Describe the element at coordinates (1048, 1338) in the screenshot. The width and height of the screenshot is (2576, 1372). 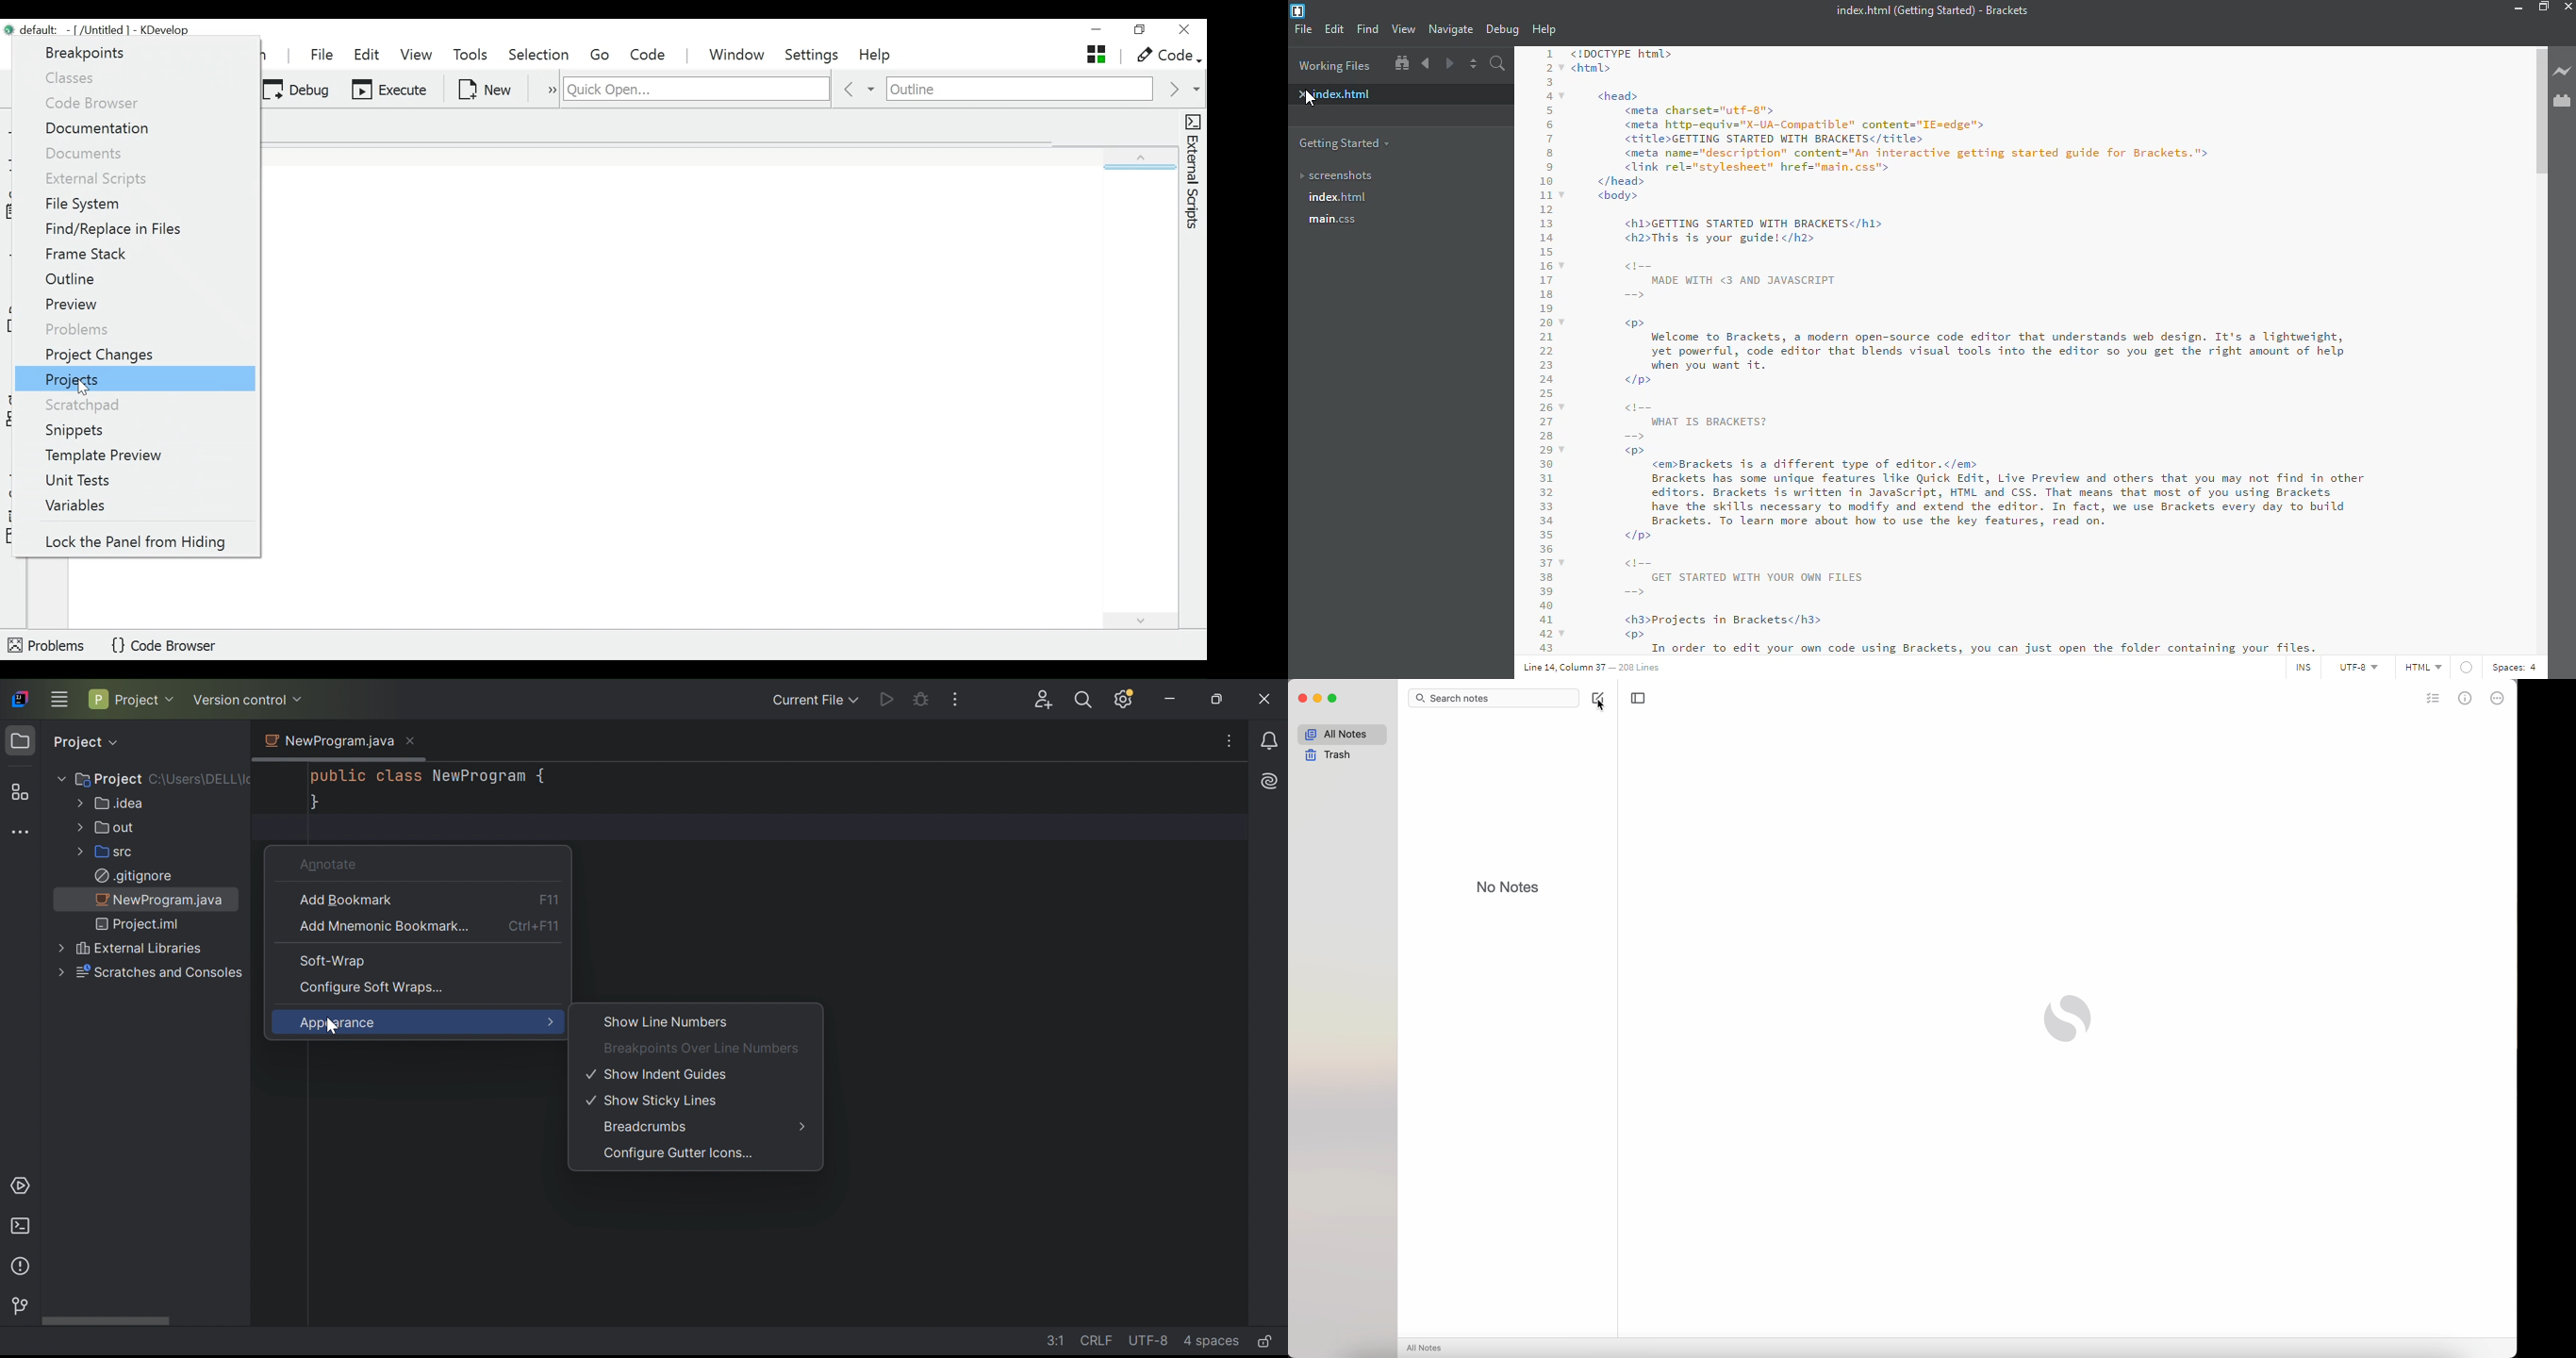
I see `3:2` at that location.